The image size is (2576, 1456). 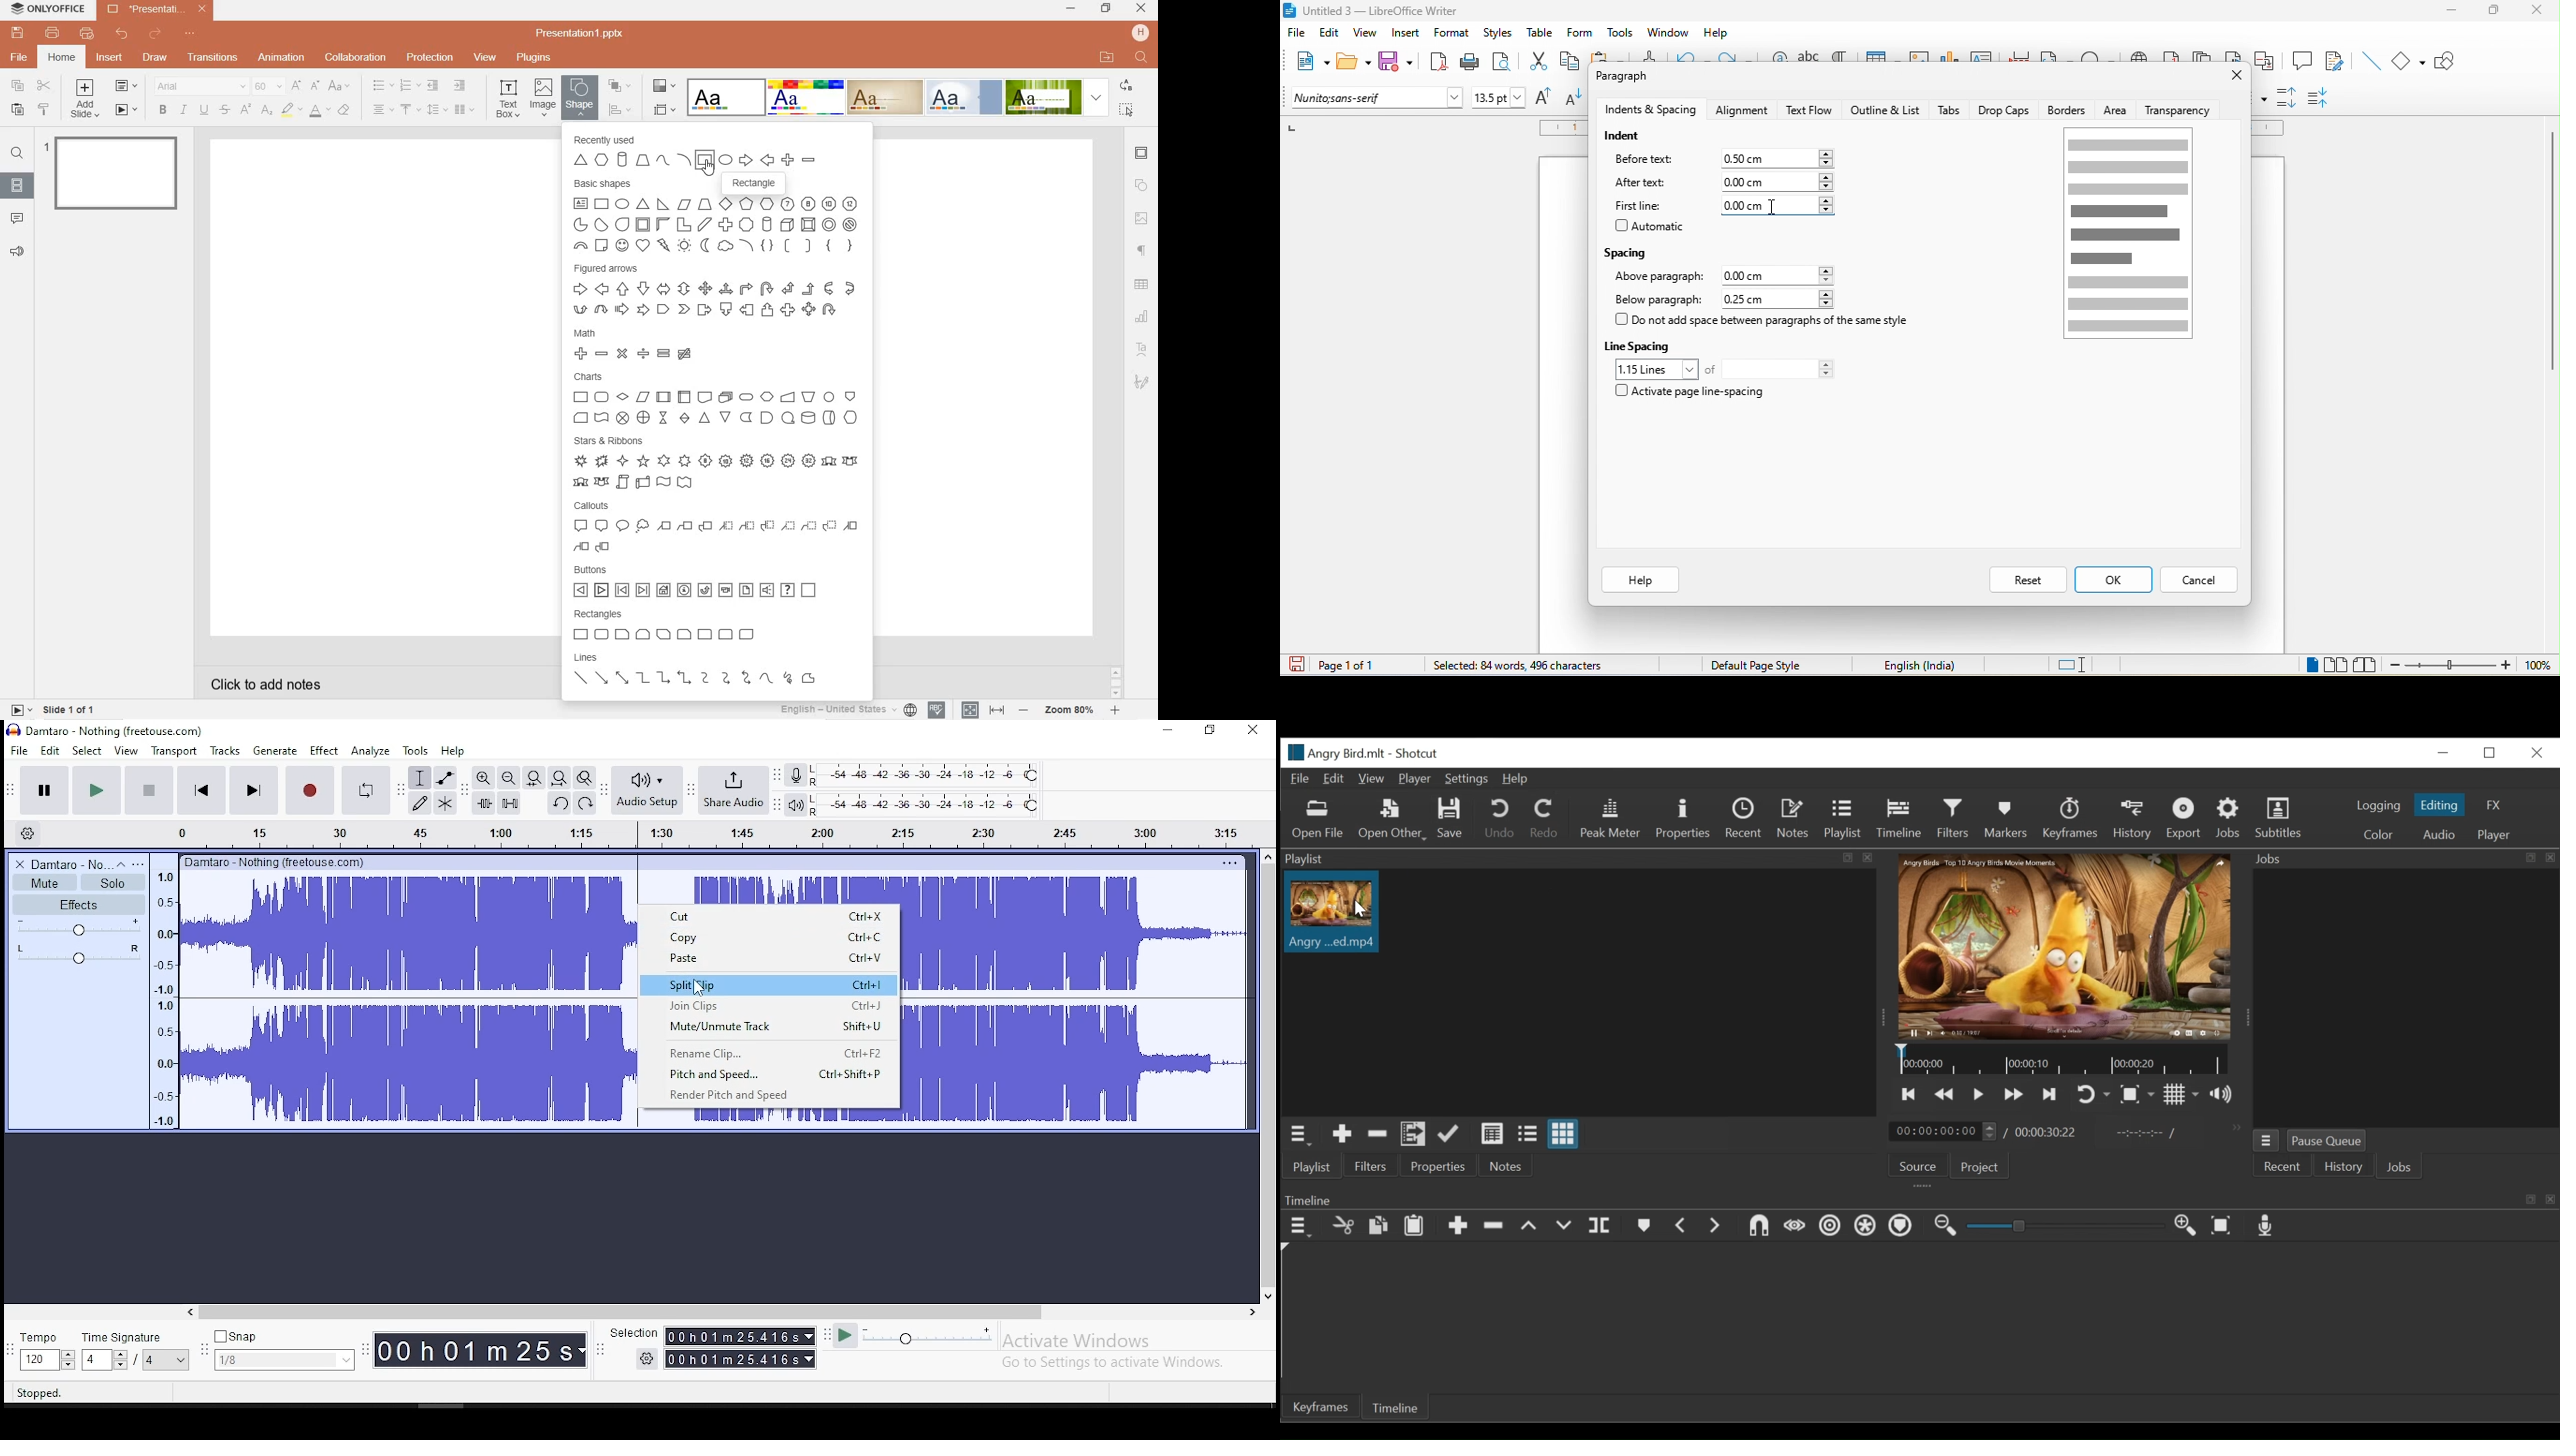 What do you see at coordinates (851, 462) in the screenshot?
I see `Down ribbon` at bounding box center [851, 462].